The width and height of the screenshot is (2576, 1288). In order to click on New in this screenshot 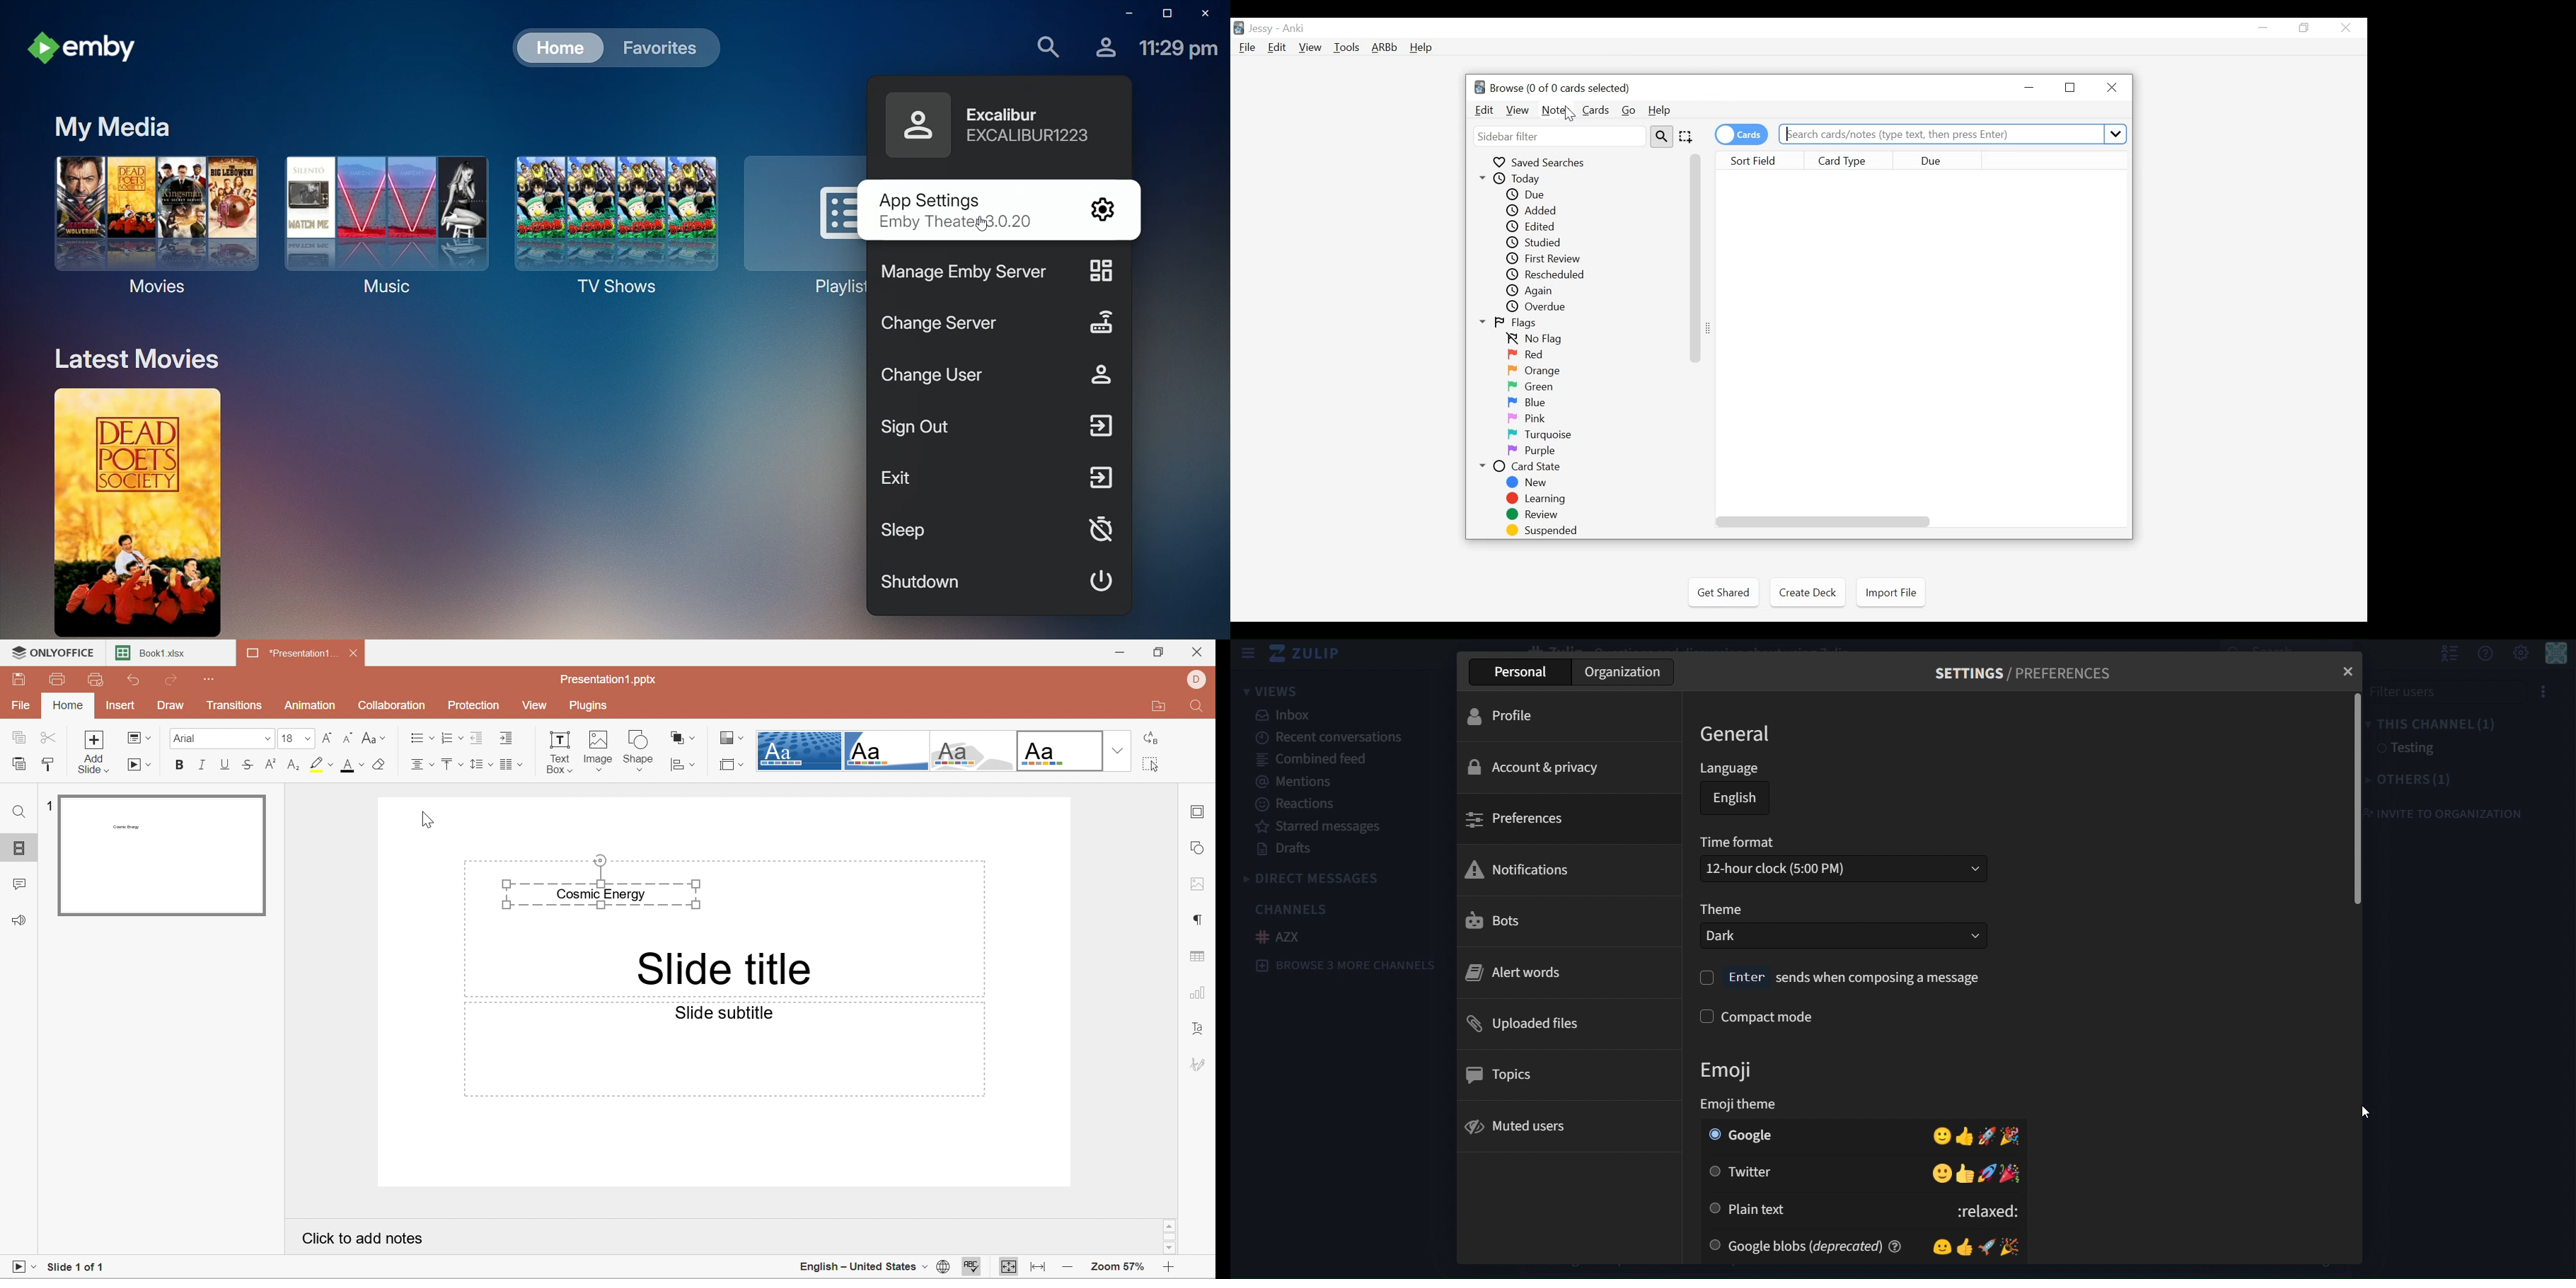, I will do `click(1528, 483)`.